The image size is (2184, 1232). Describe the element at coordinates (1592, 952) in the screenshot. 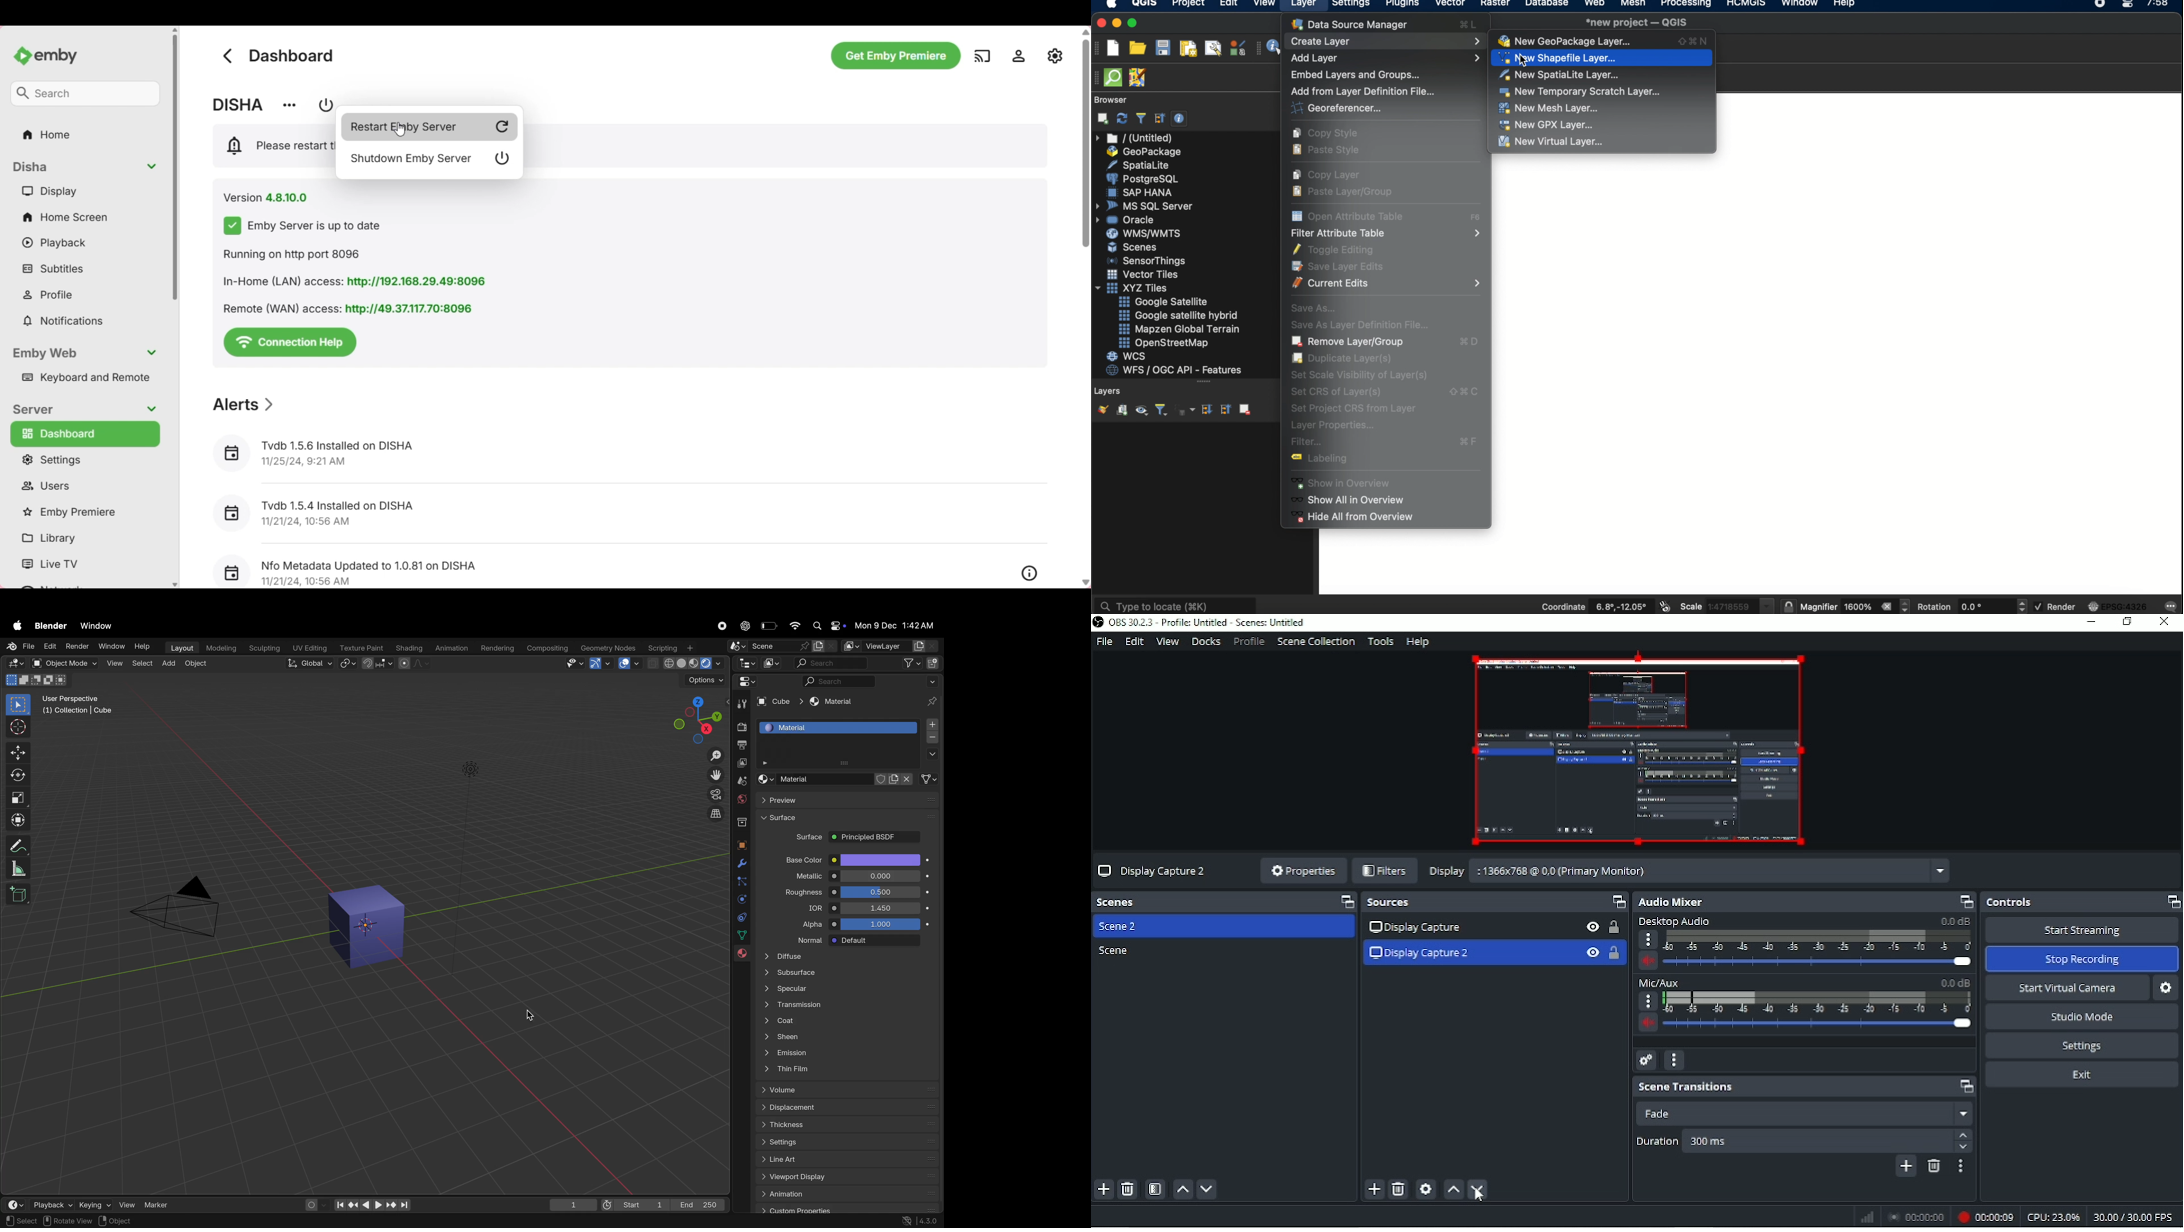

I see `Hide` at that location.